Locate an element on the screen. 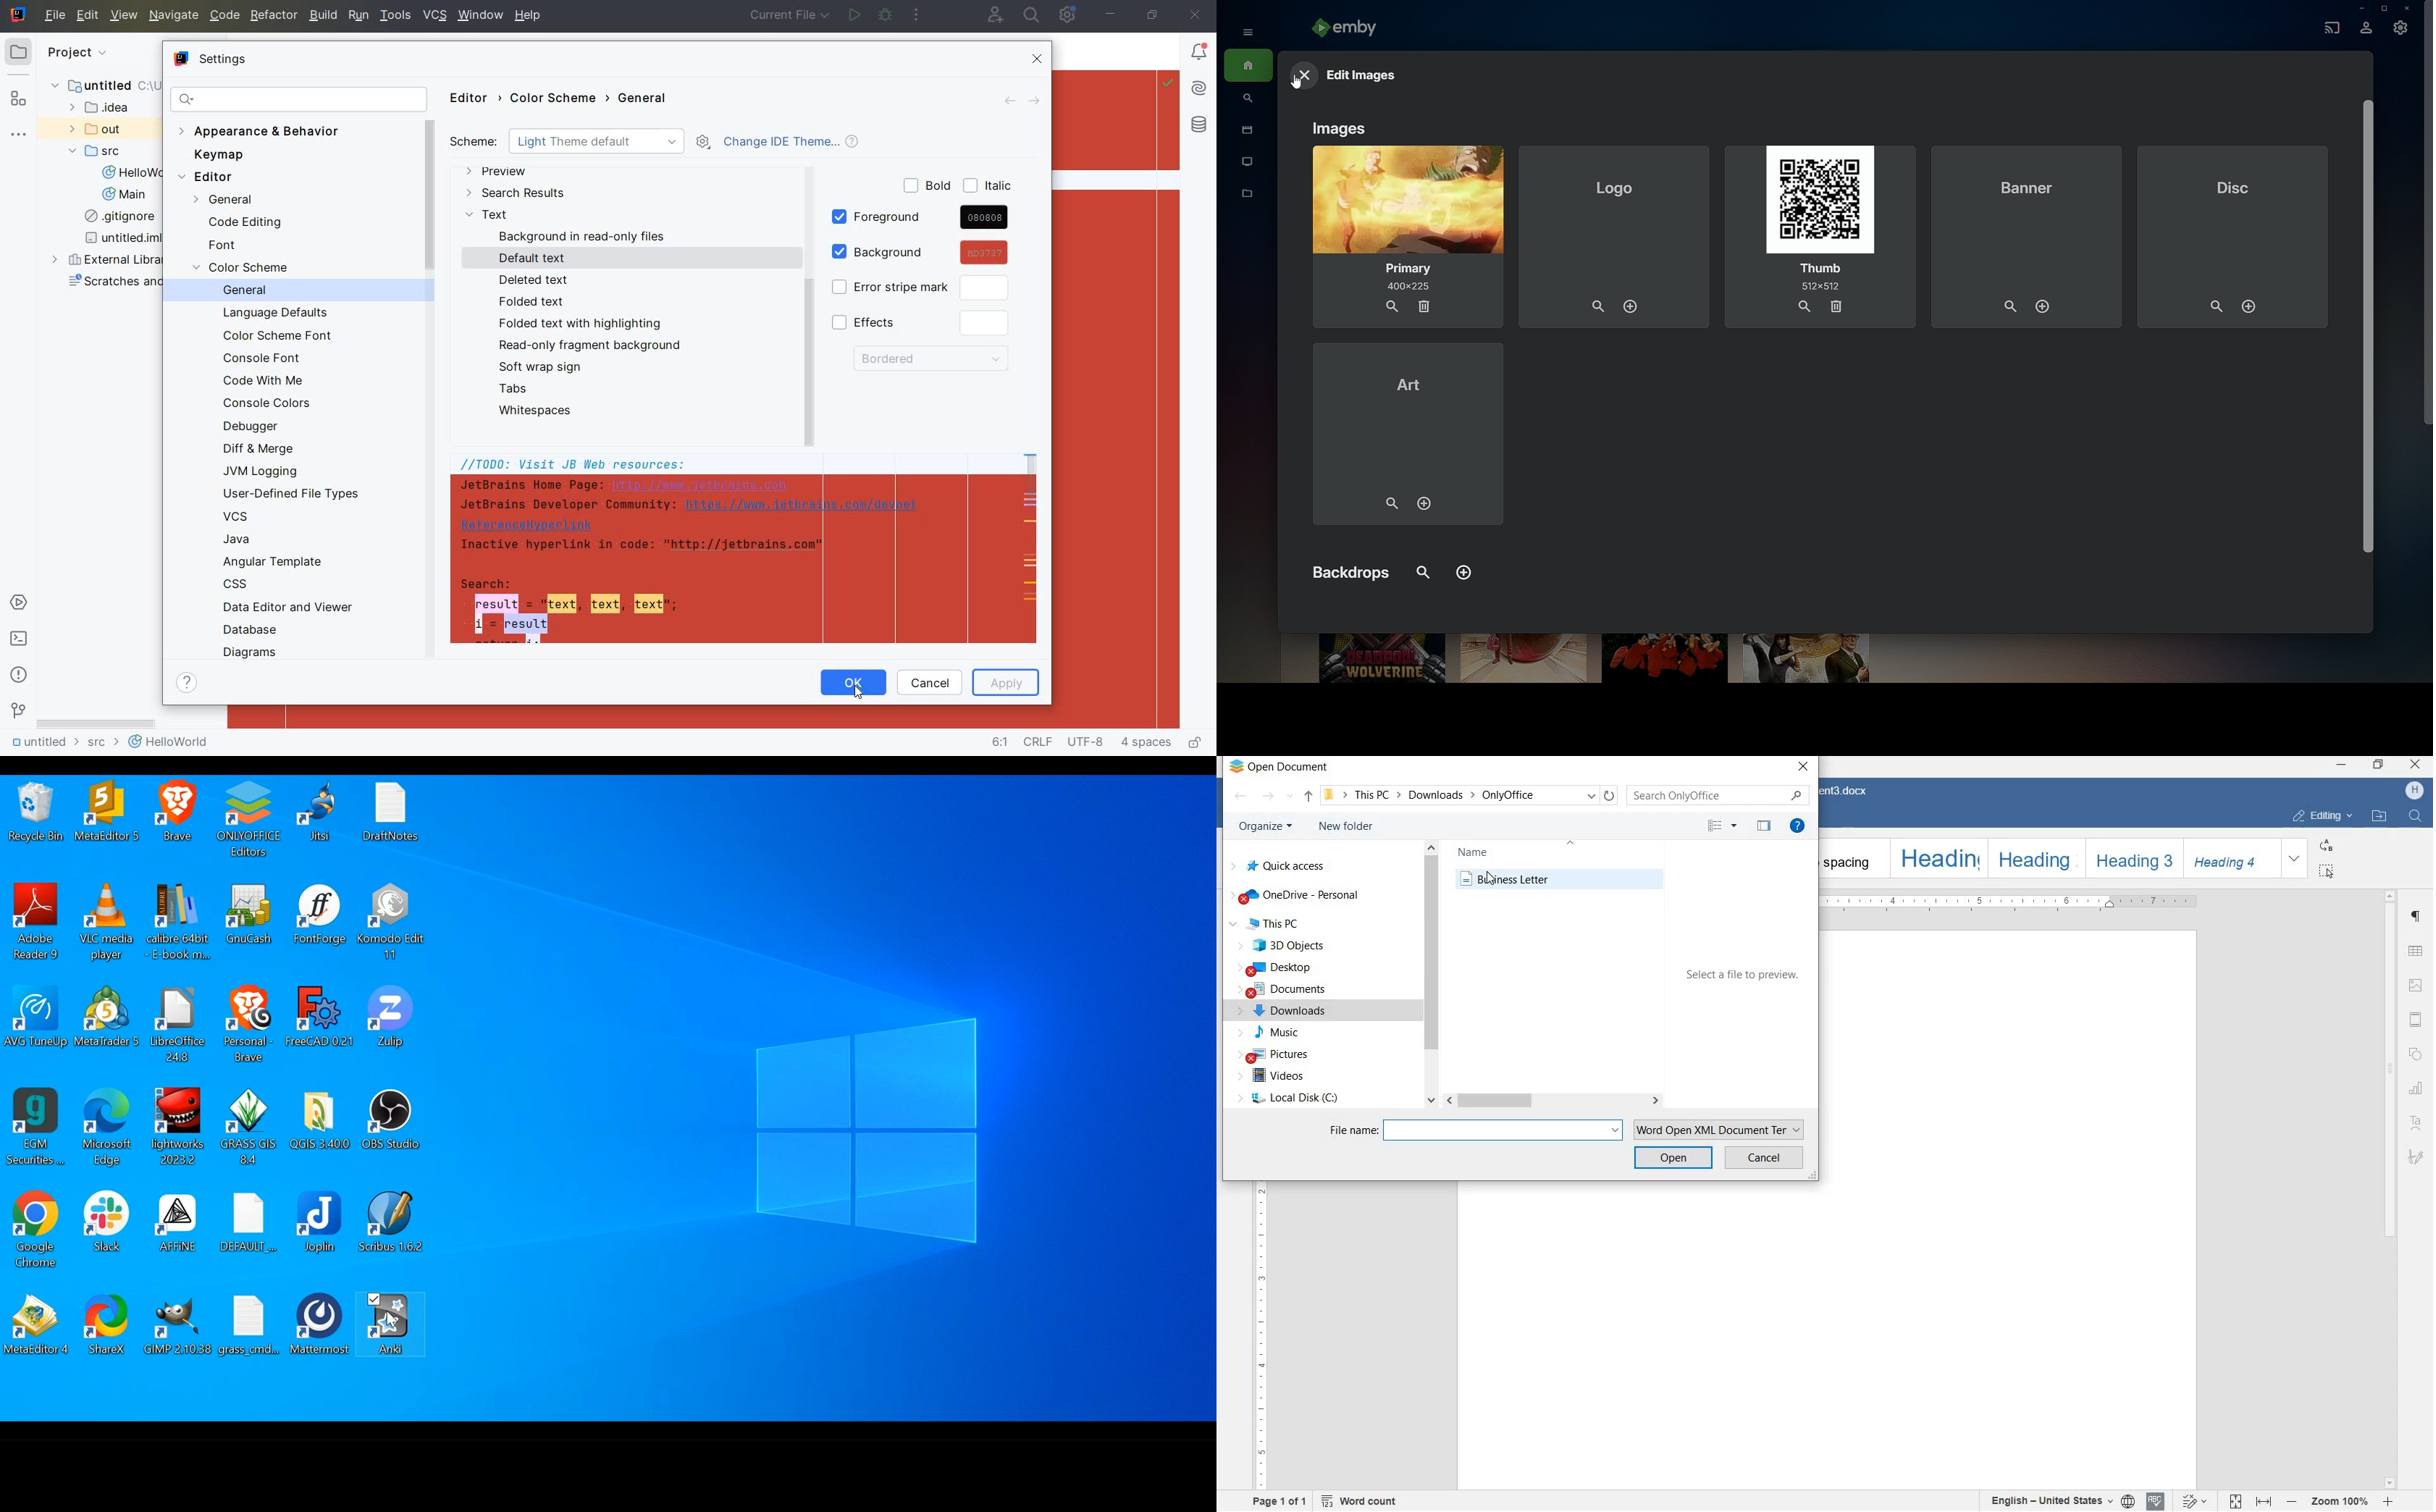 The height and width of the screenshot is (1512, 2436). SETTINGS is located at coordinates (213, 61).